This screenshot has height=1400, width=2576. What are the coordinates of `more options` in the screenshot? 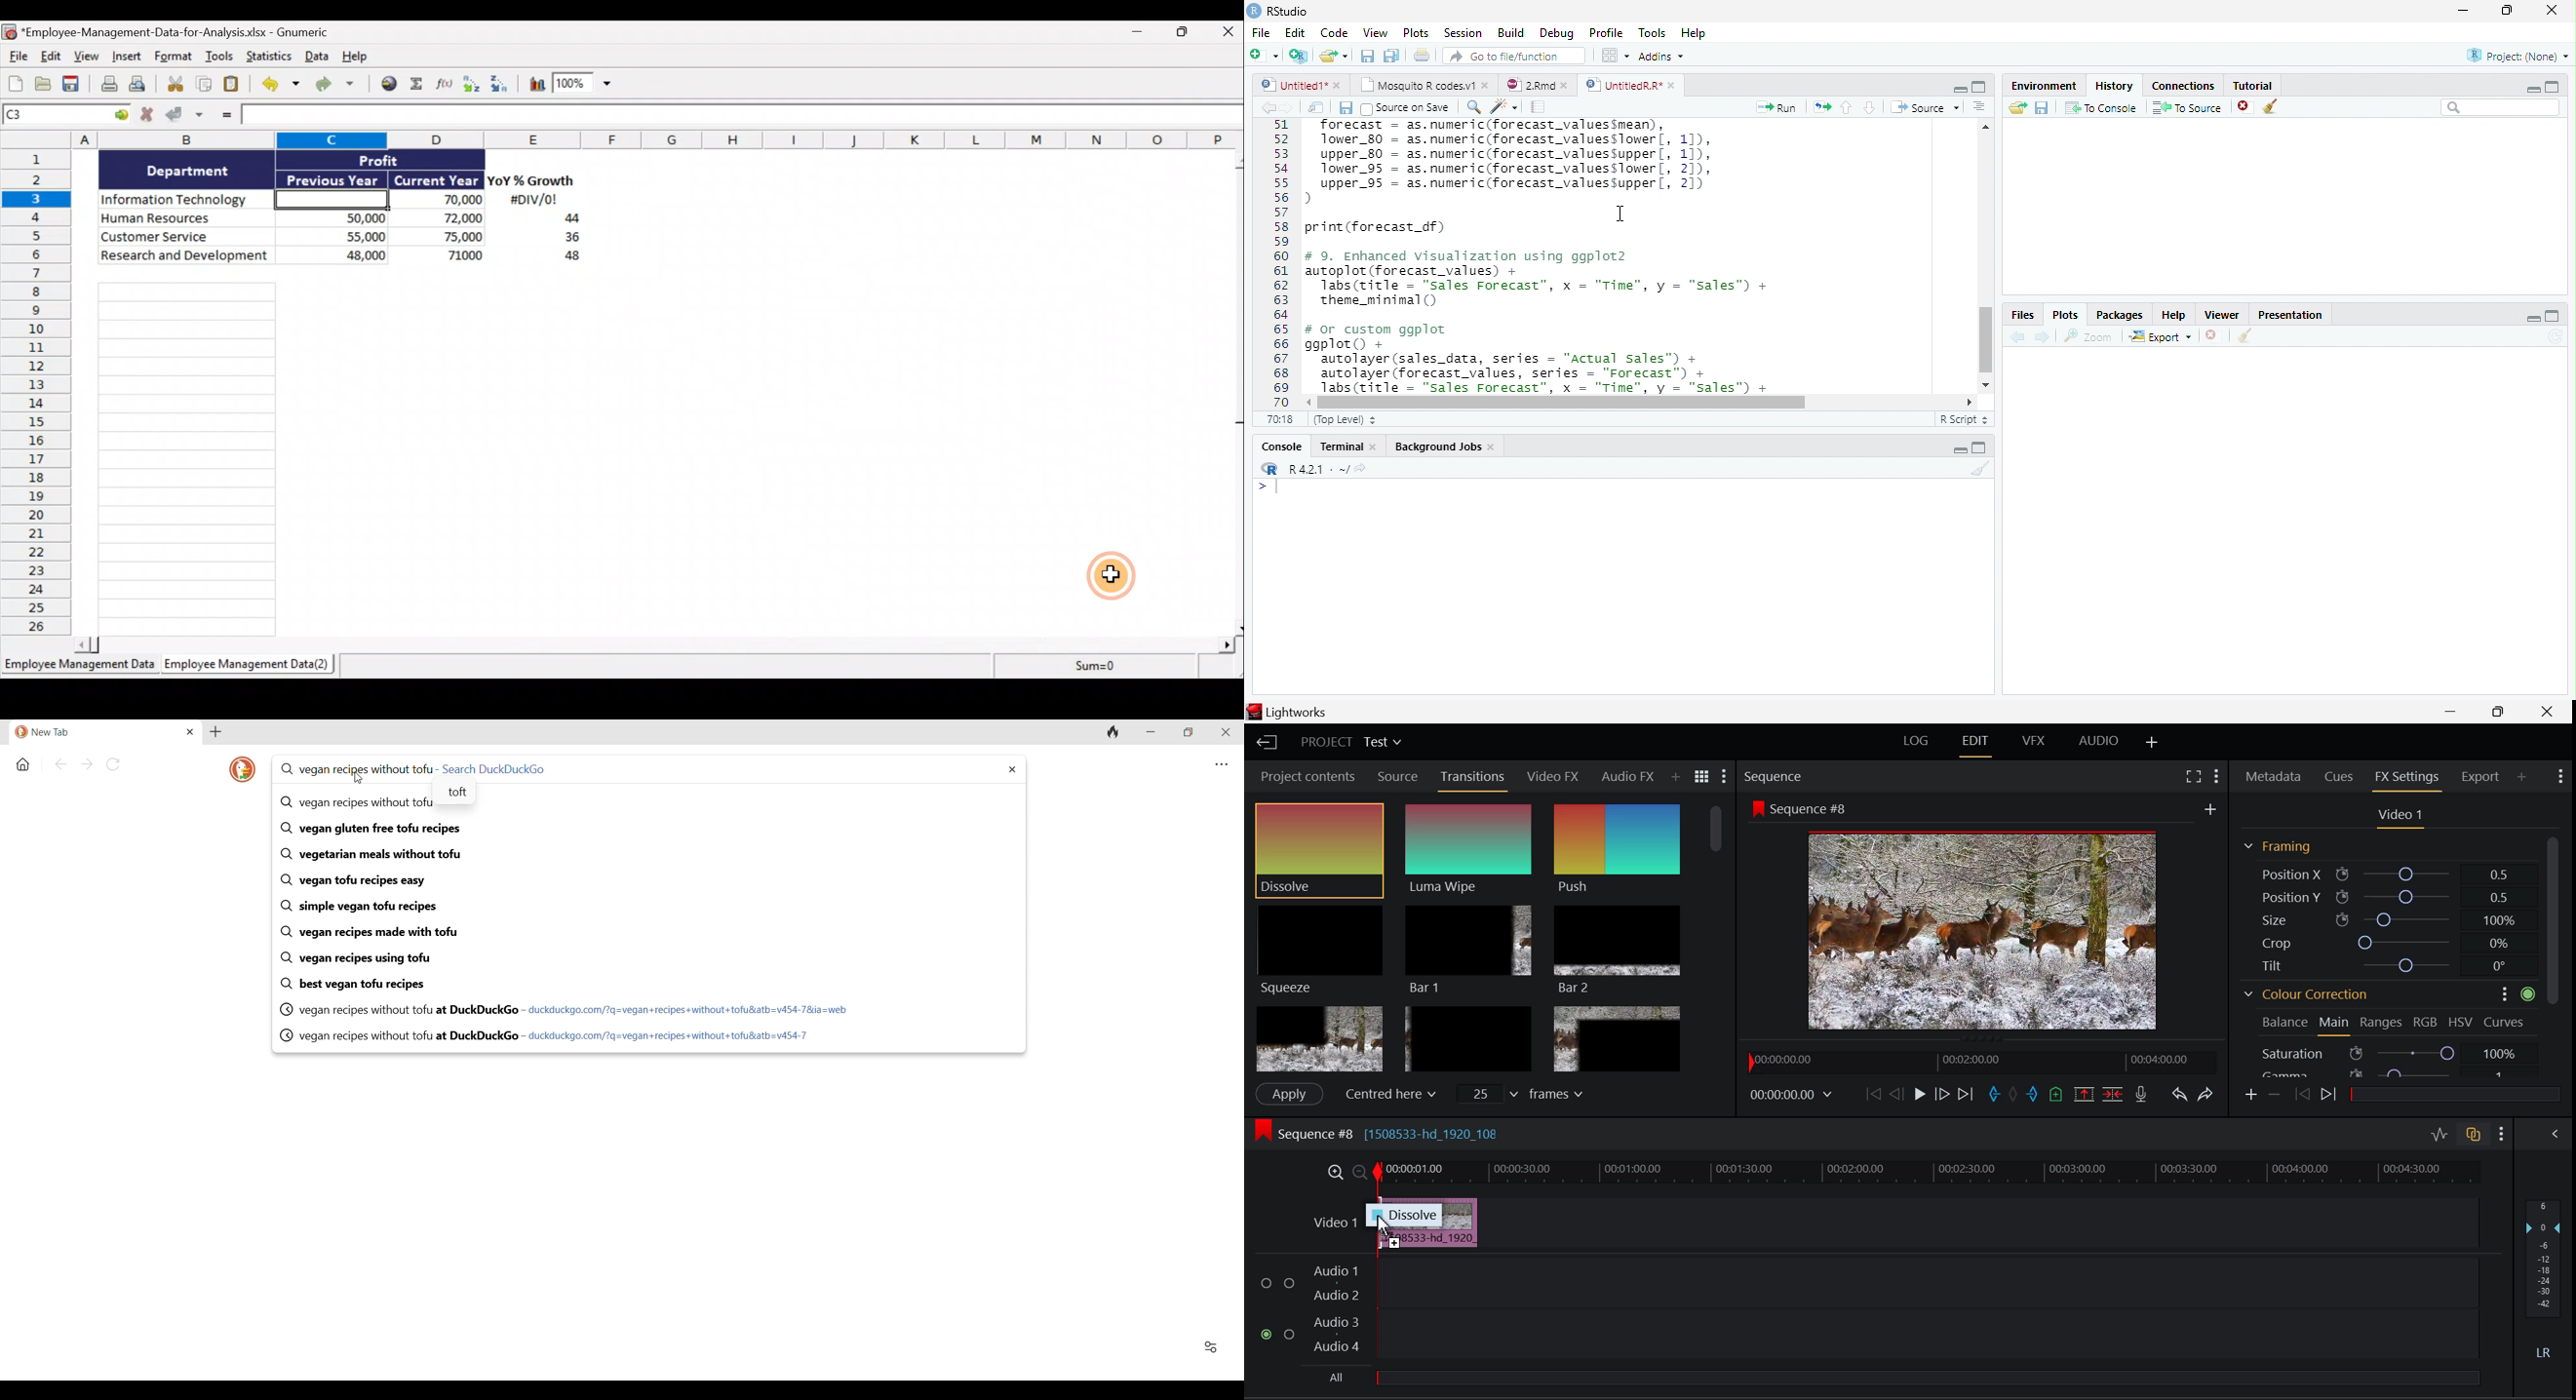 It's located at (2499, 993).